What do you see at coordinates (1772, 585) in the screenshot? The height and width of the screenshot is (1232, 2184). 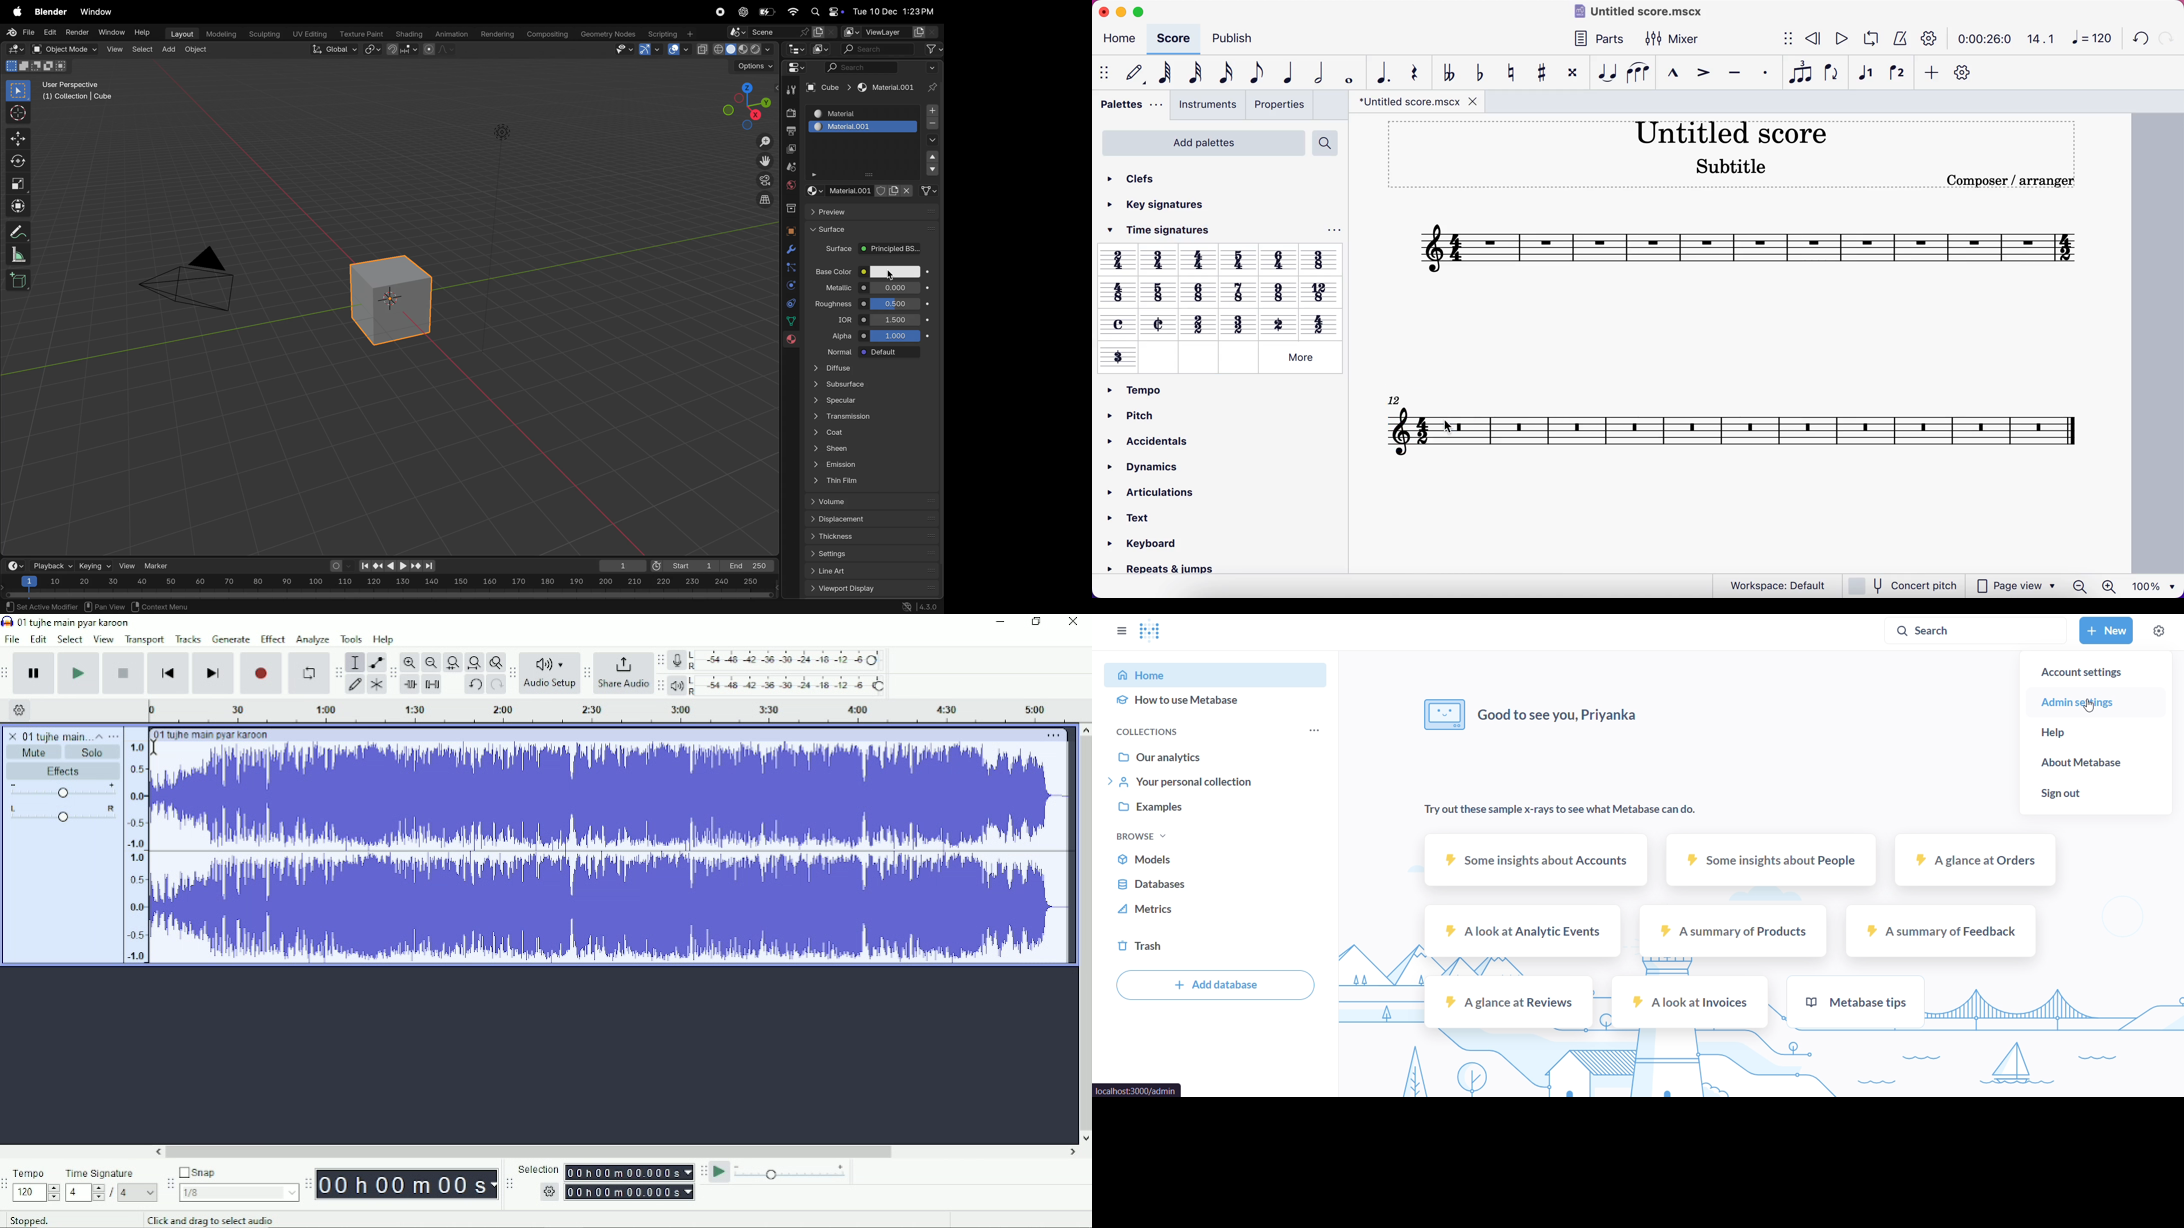 I see `workspace: default` at bounding box center [1772, 585].